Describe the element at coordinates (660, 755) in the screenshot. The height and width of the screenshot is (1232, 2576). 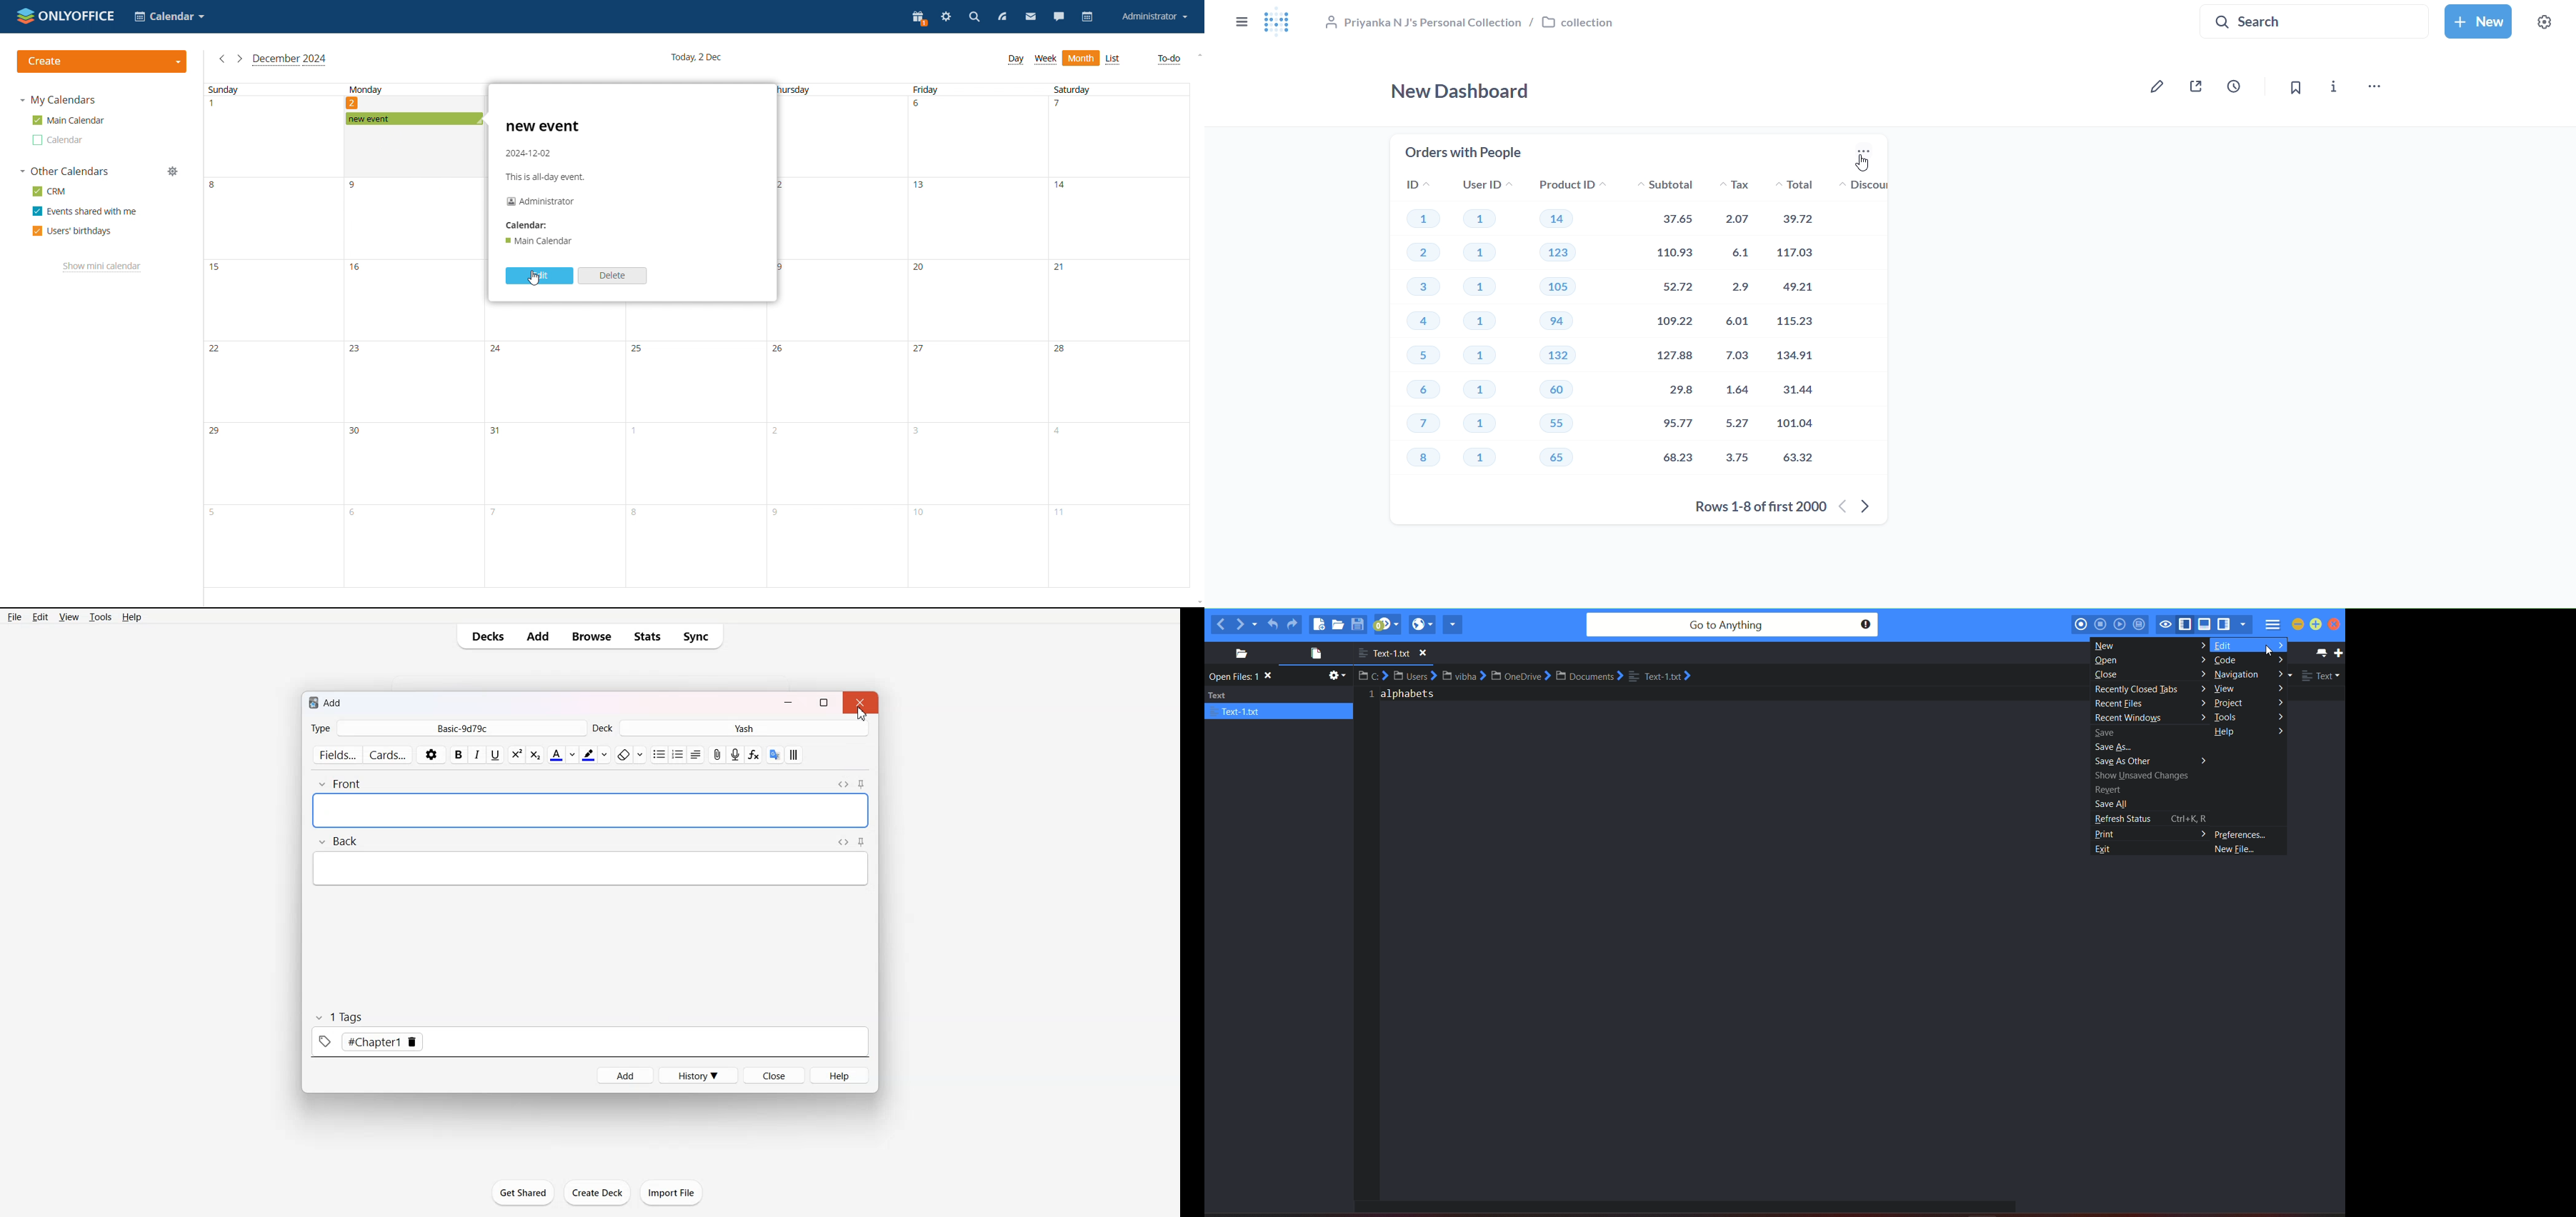
I see `Unorder list` at that location.